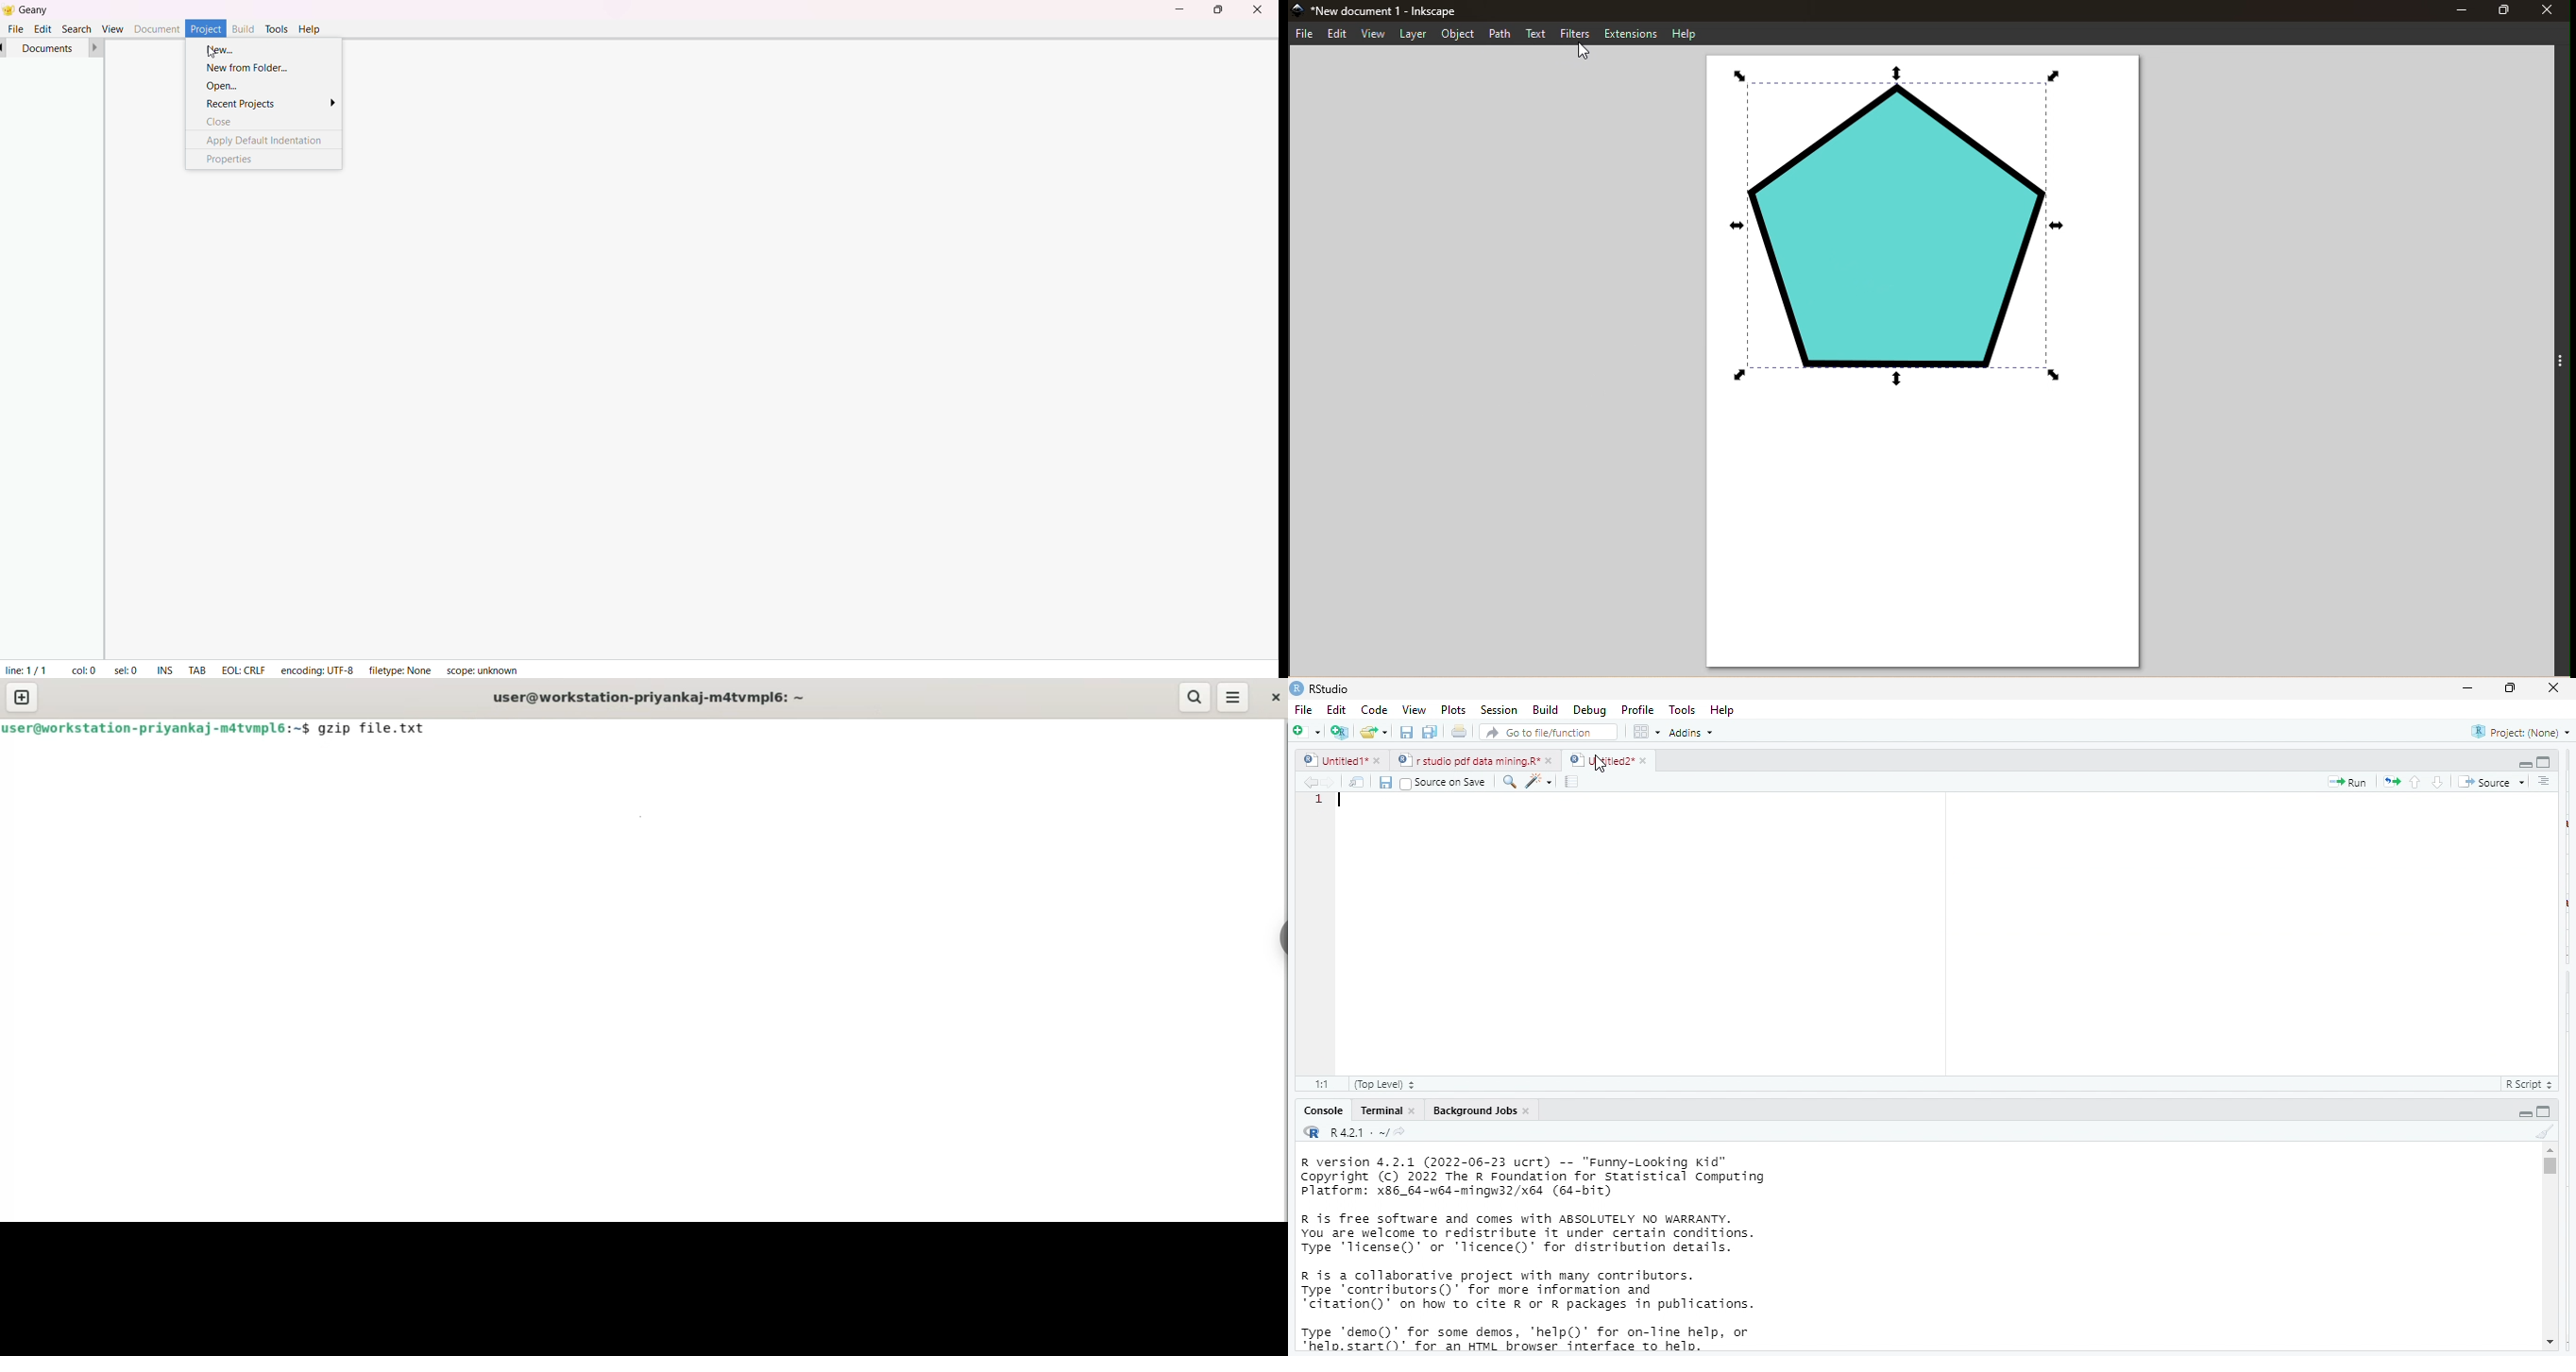  Describe the element at coordinates (1321, 1082) in the screenshot. I see `3.23` at that location.